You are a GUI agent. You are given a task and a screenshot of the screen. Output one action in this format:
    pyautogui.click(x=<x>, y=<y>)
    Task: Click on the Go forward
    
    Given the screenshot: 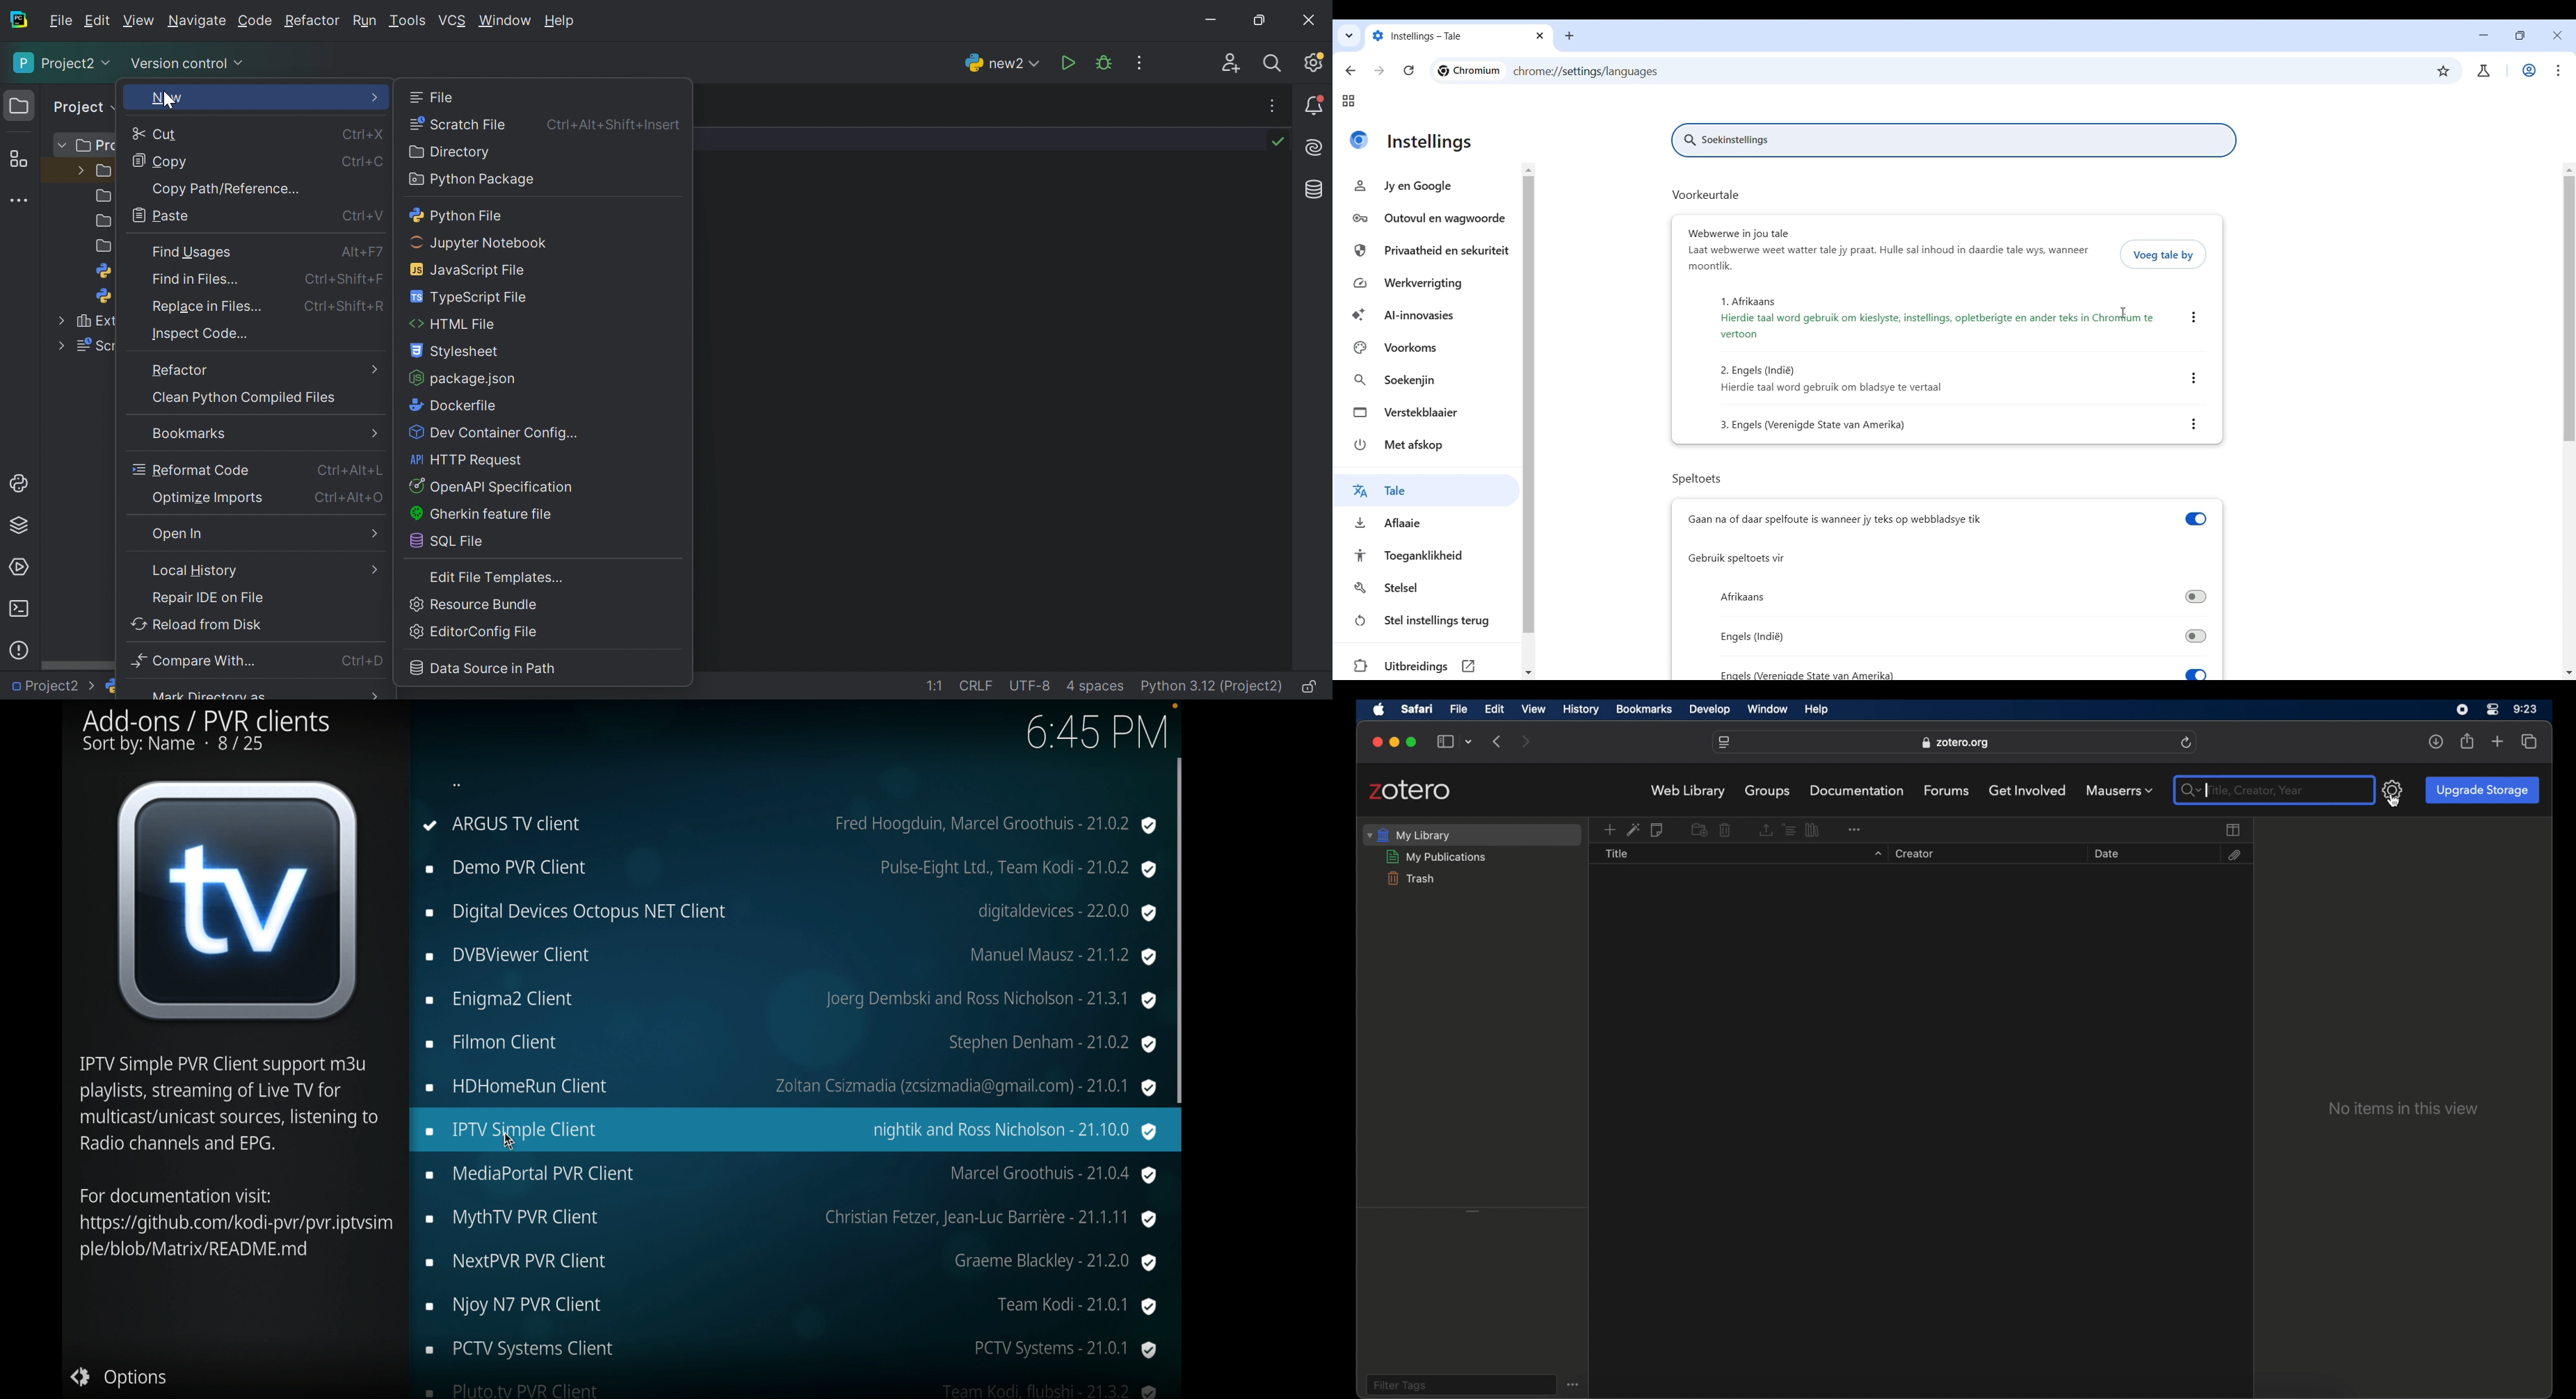 What is the action you would take?
    pyautogui.click(x=1379, y=71)
    